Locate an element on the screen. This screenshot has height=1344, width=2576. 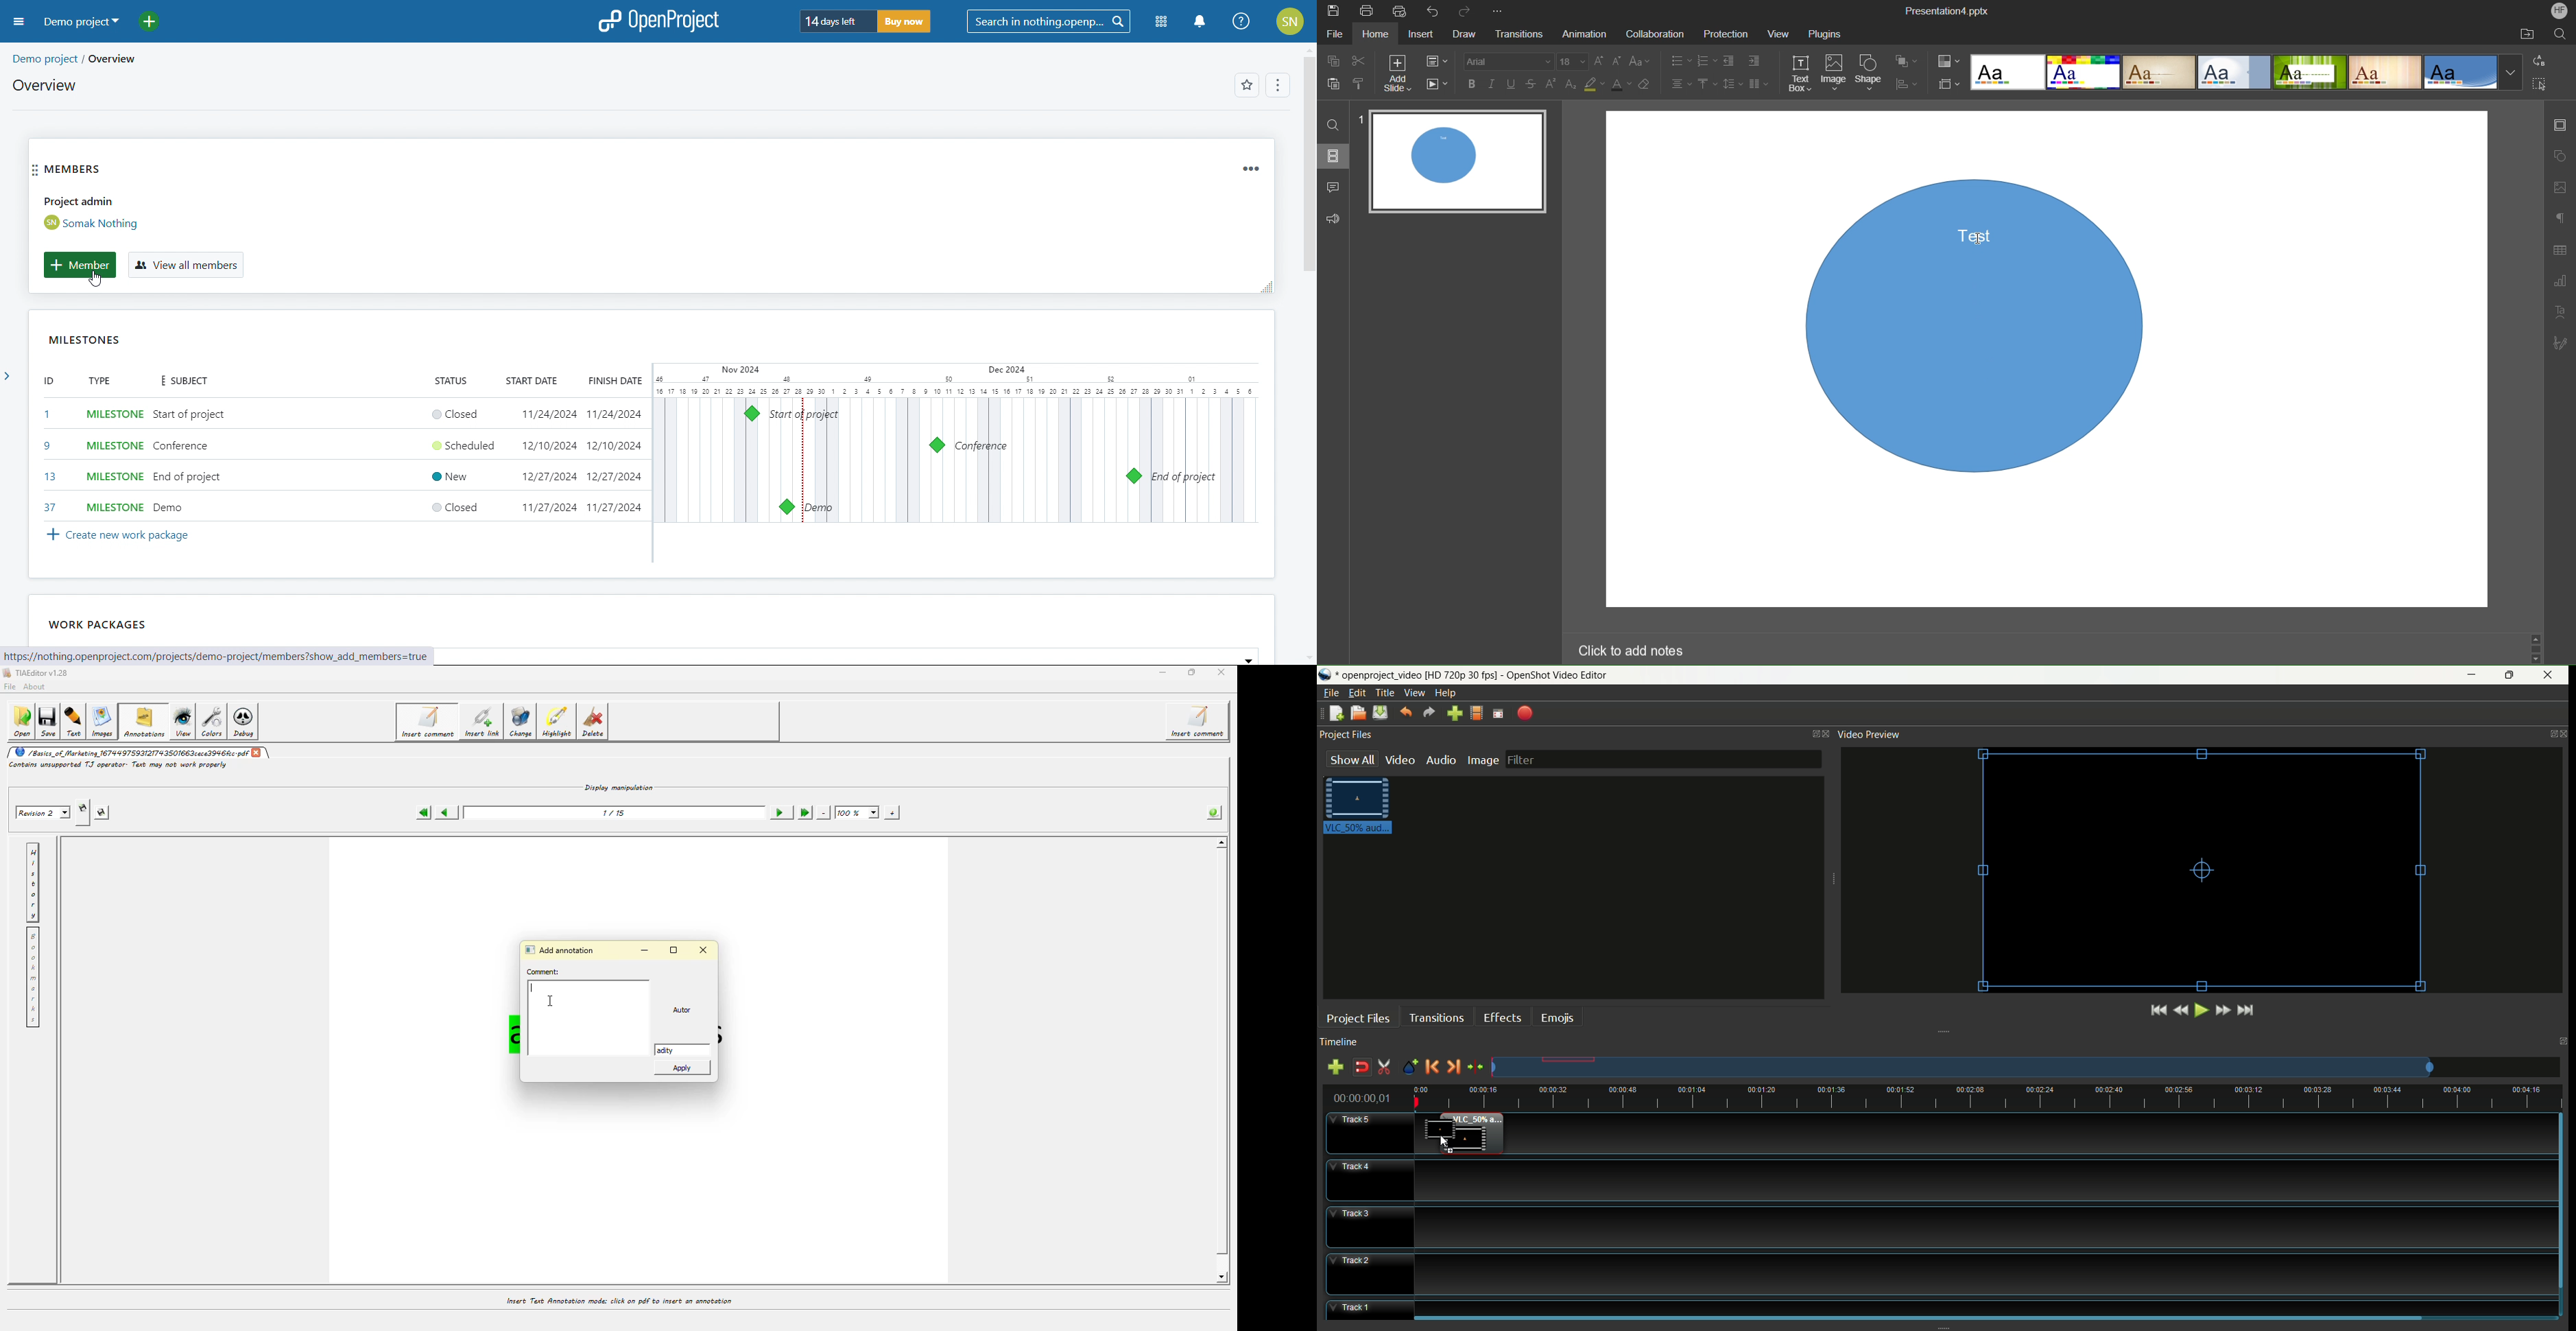
Templates is located at coordinates (2244, 72).